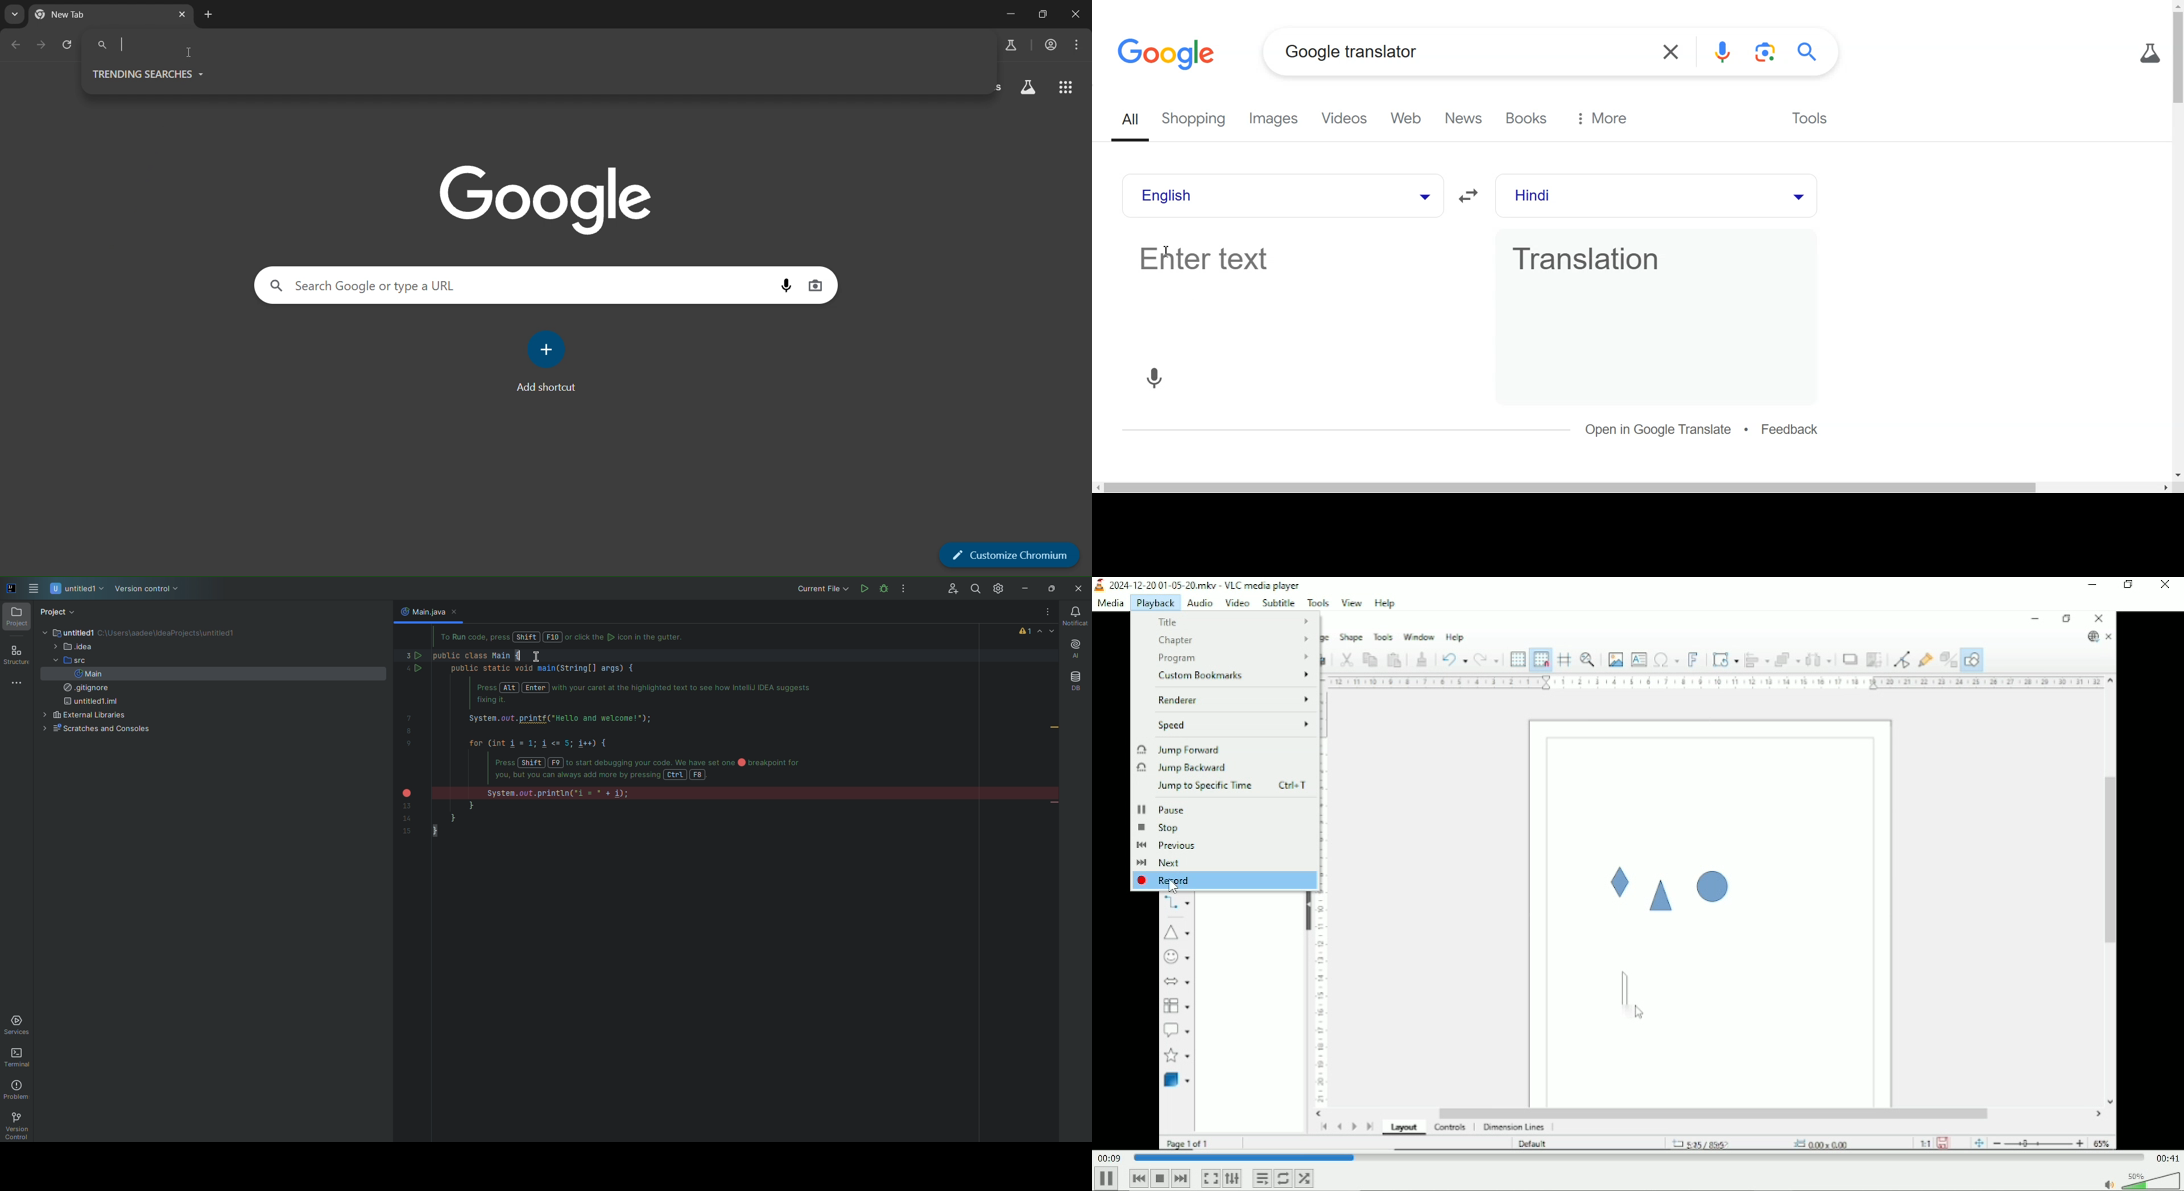 The width and height of the screenshot is (2184, 1204). I want to click on IntelliJ, so click(12, 589).